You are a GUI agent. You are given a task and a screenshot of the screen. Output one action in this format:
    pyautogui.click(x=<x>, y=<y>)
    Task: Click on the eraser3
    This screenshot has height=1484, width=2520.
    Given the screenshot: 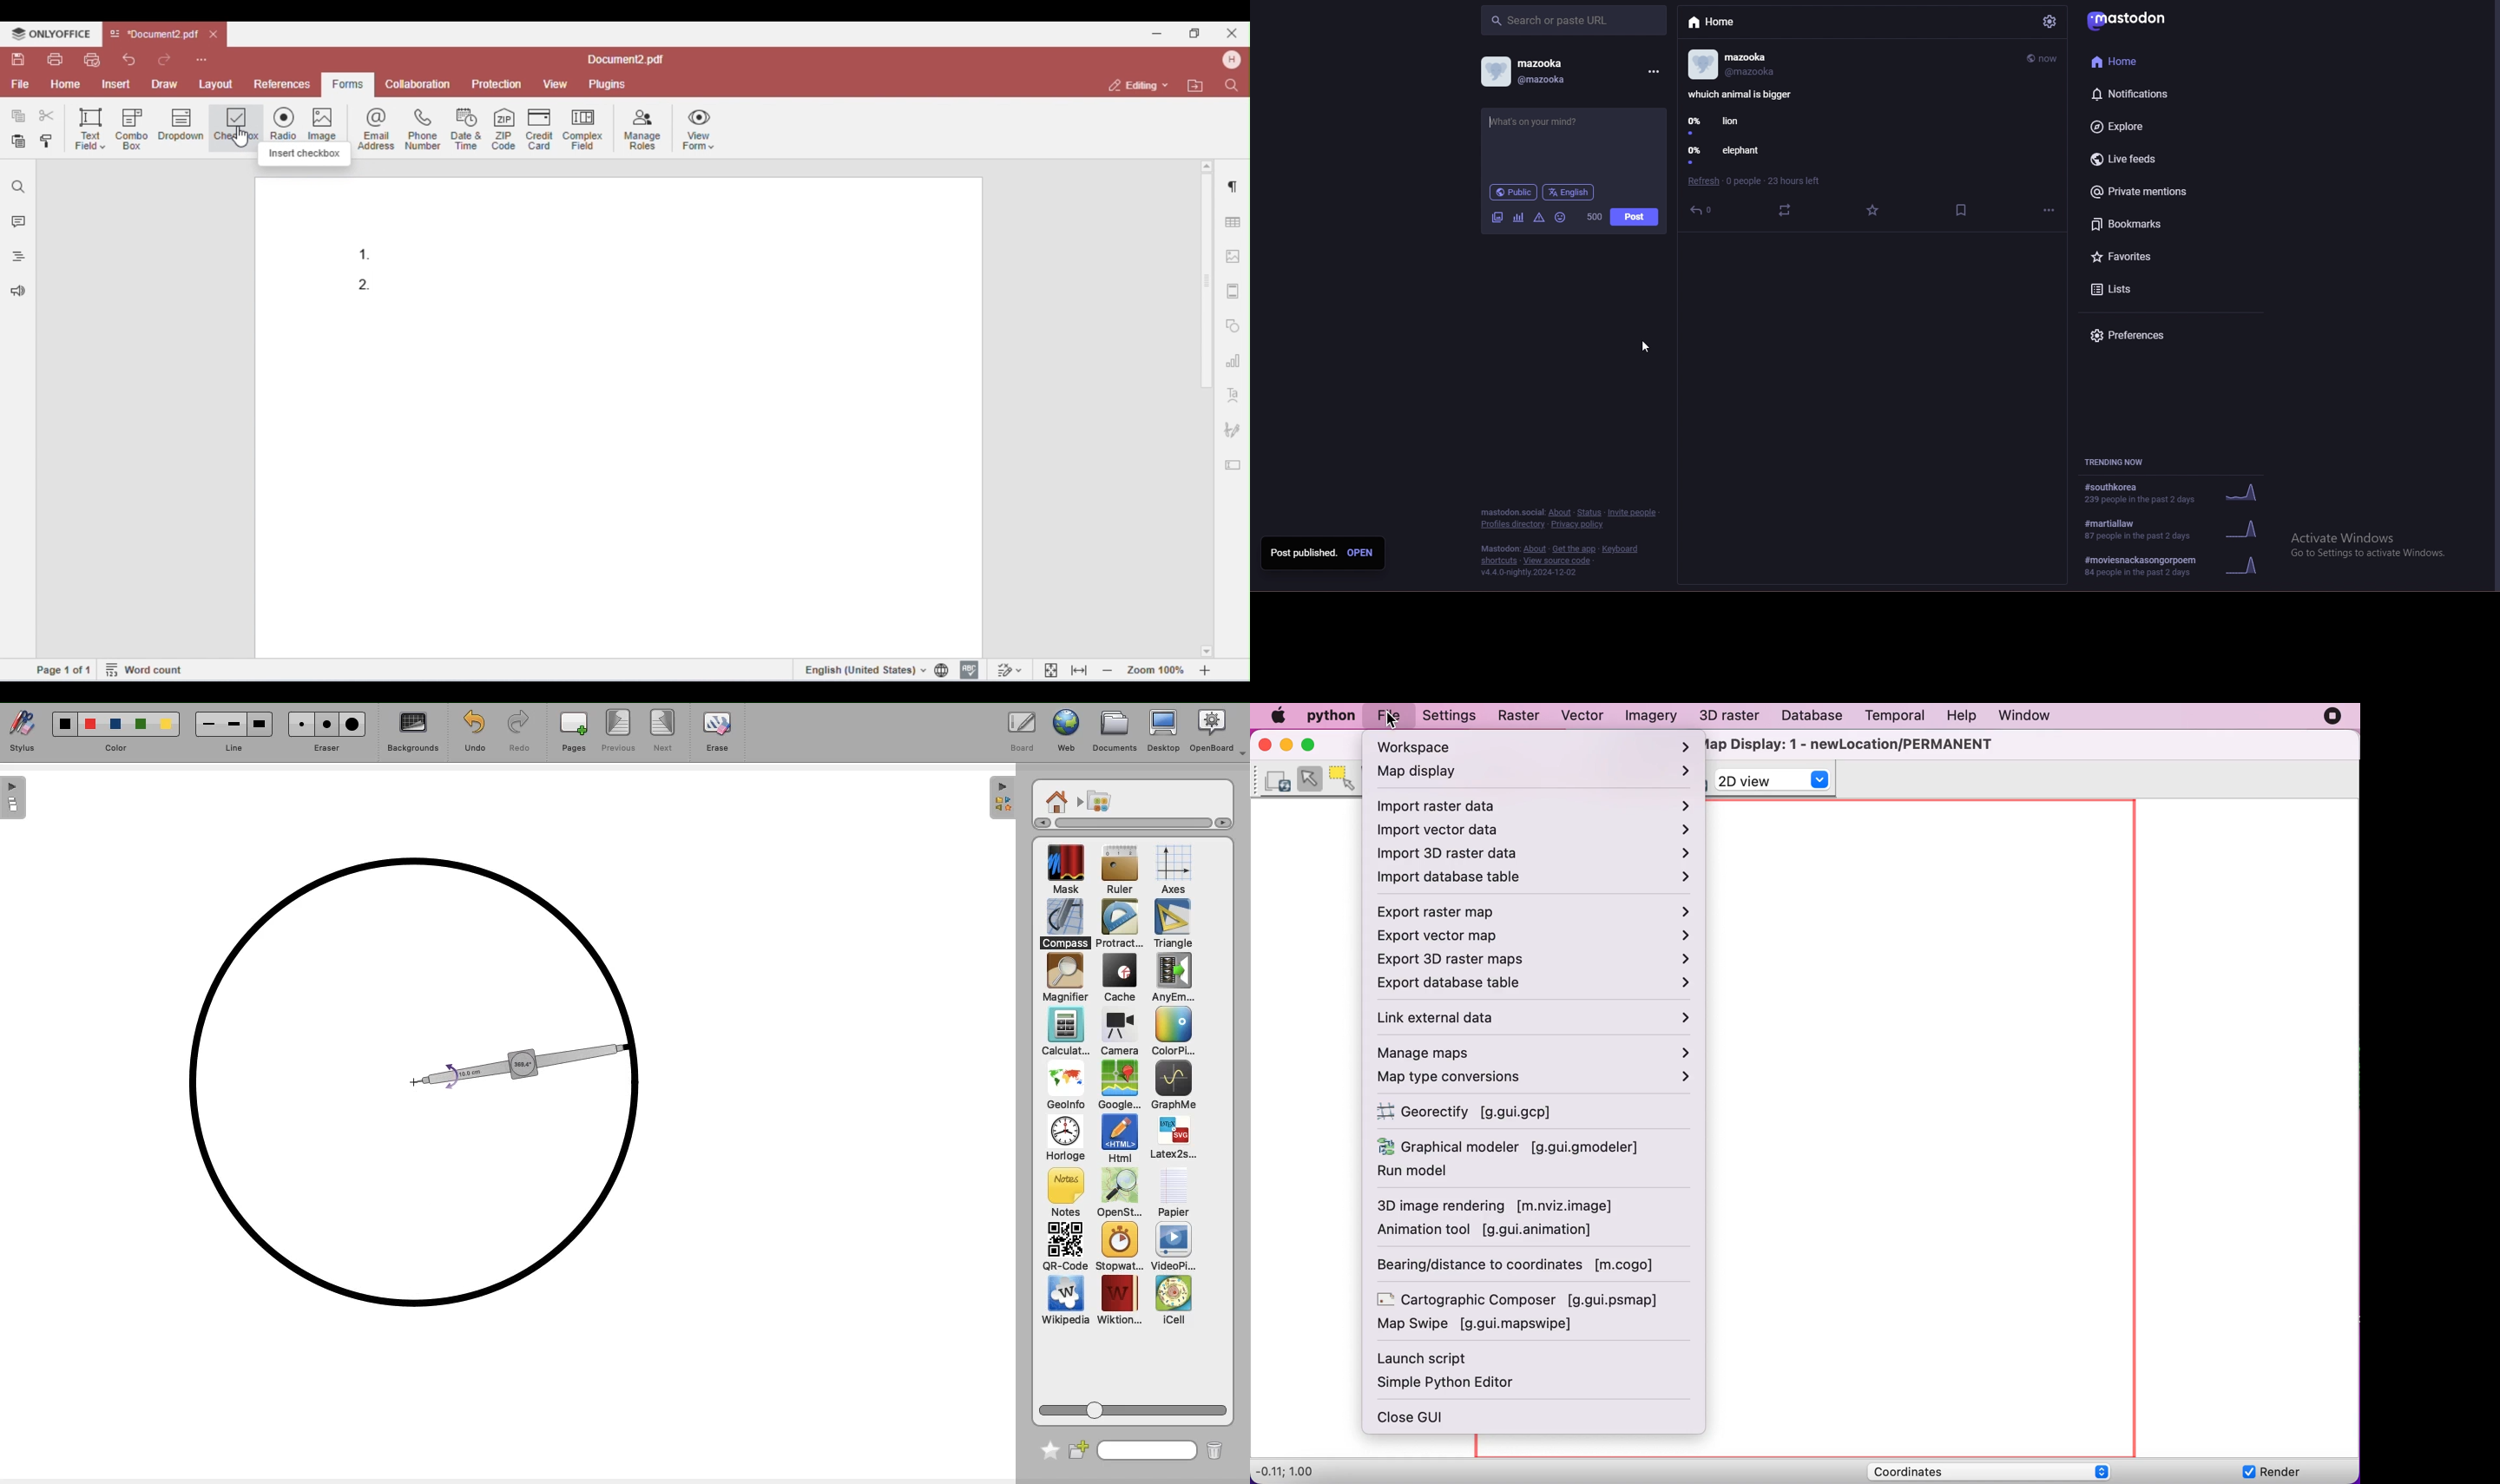 What is the action you would take?
    pyautogui.click(x=353, y=725)
    